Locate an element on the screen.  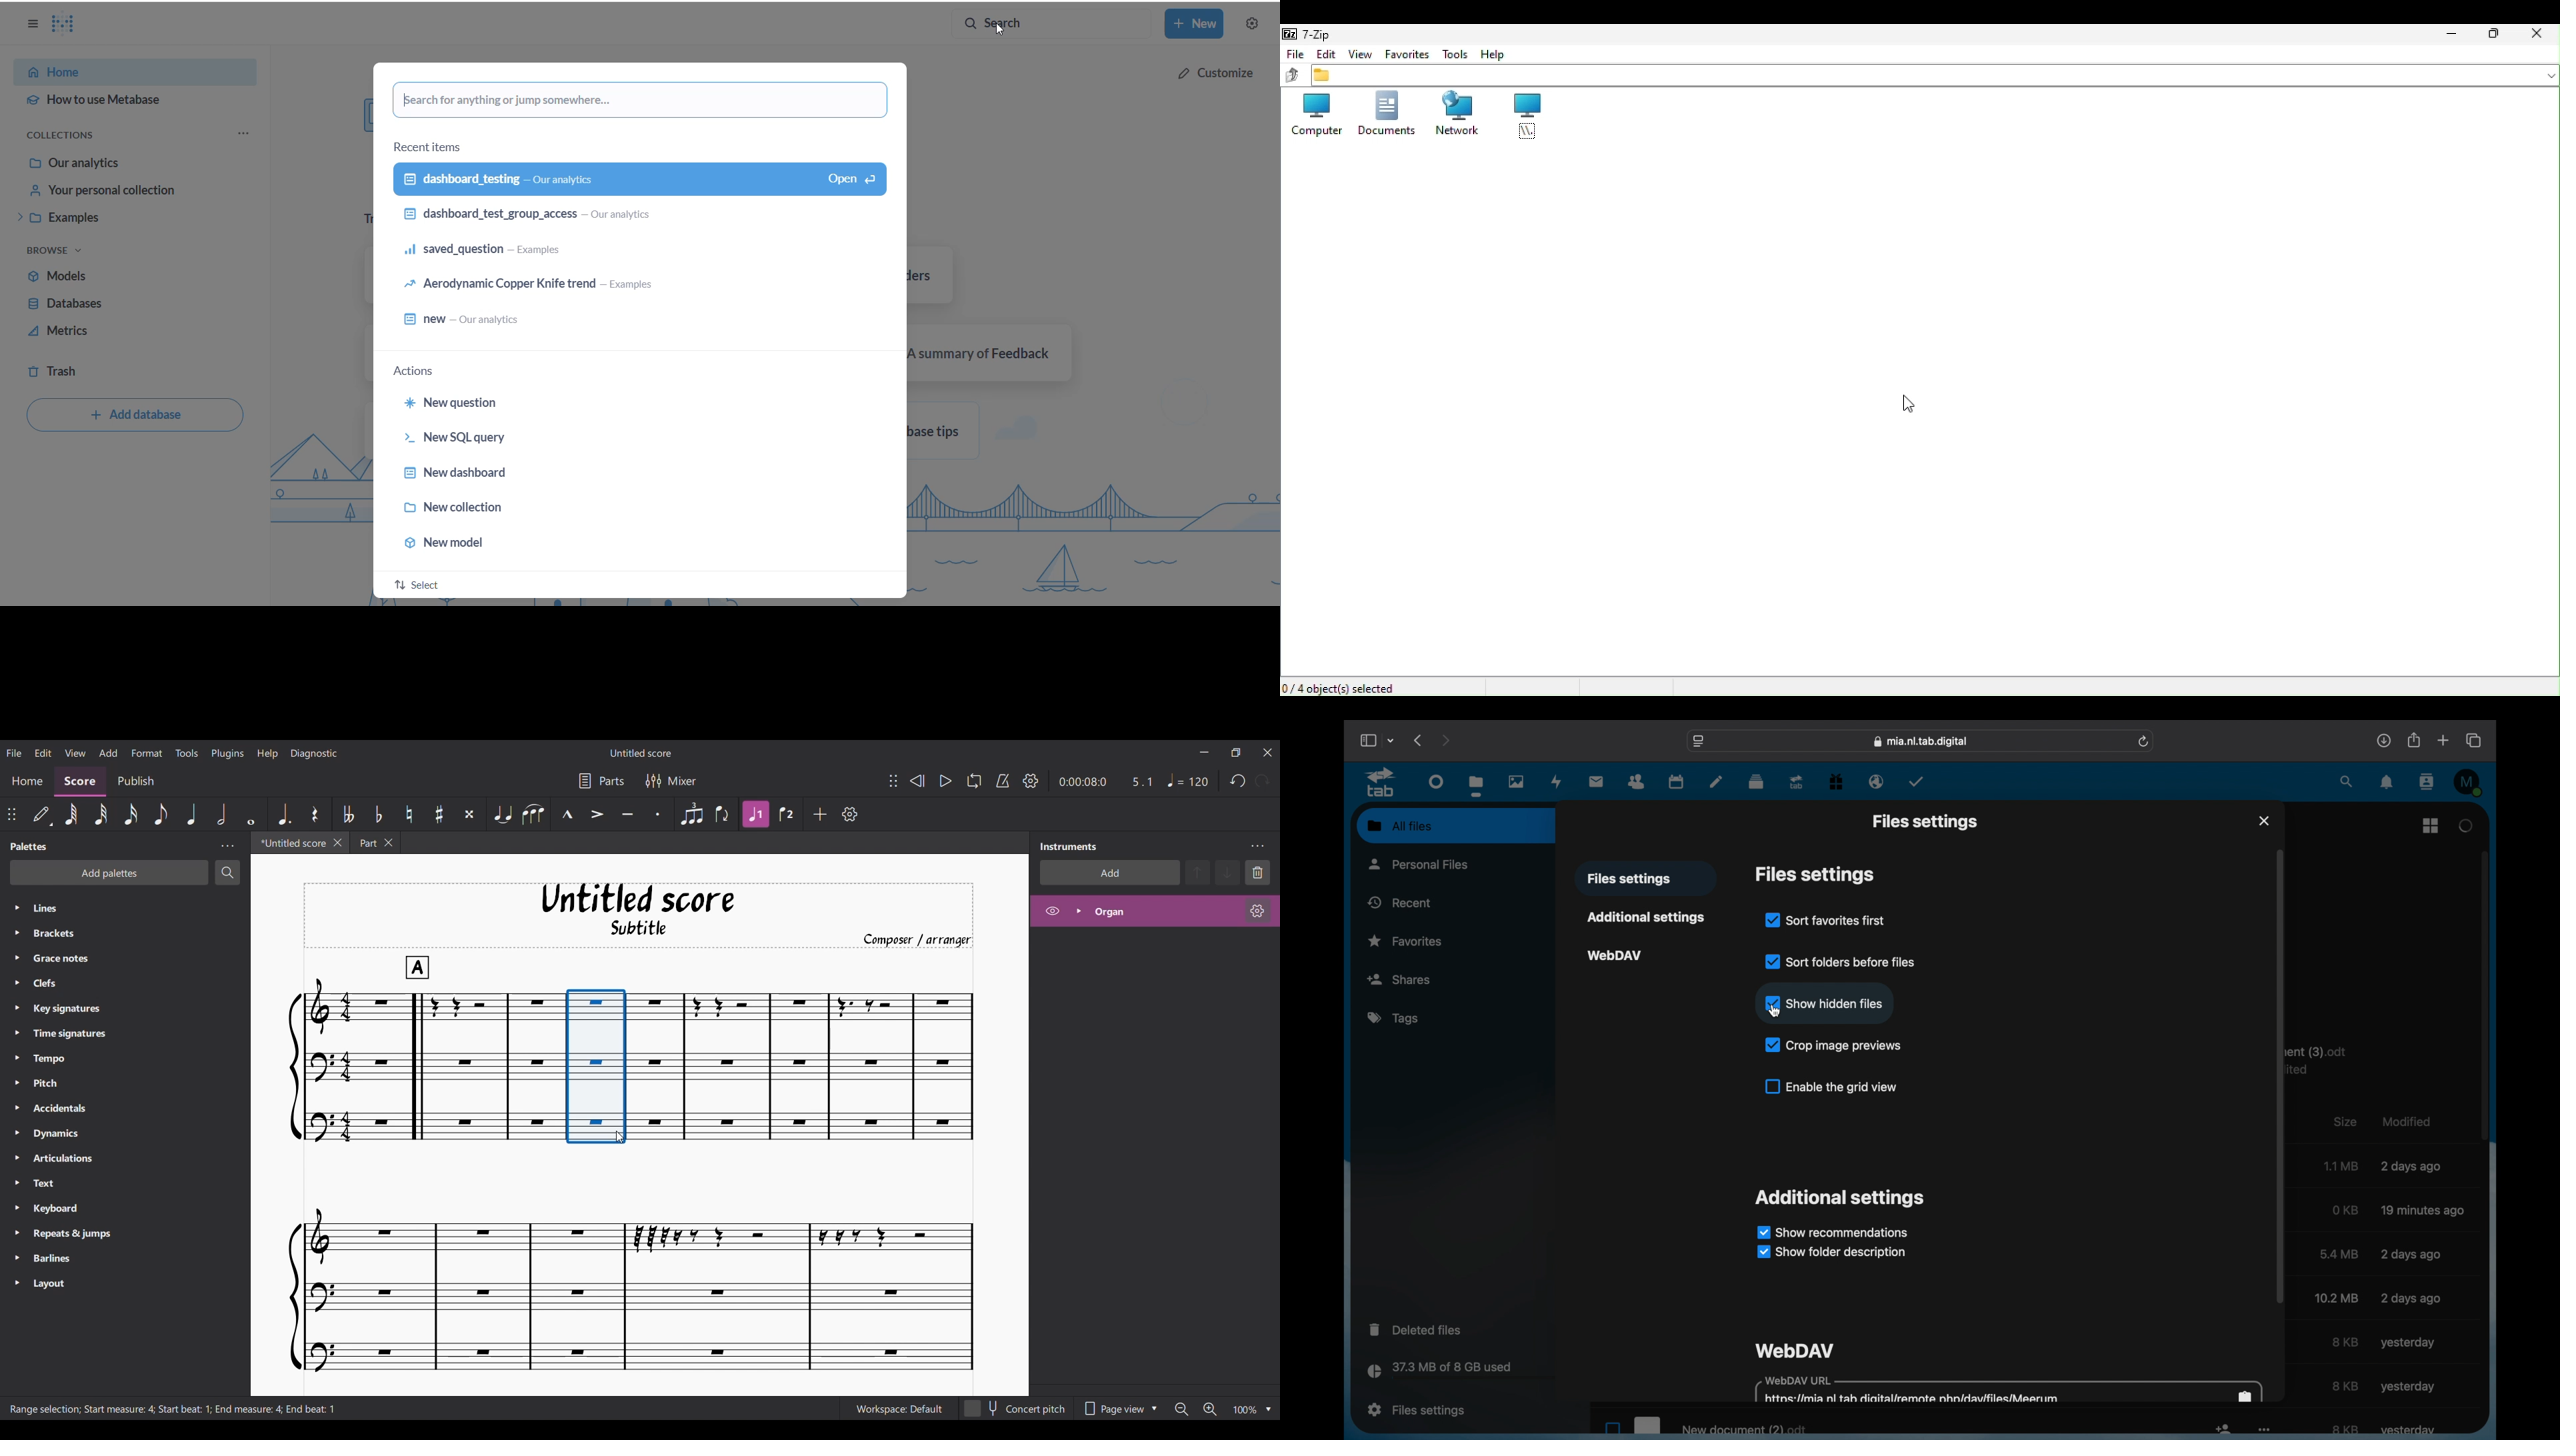
File menu is located at coordinates (14, 753).